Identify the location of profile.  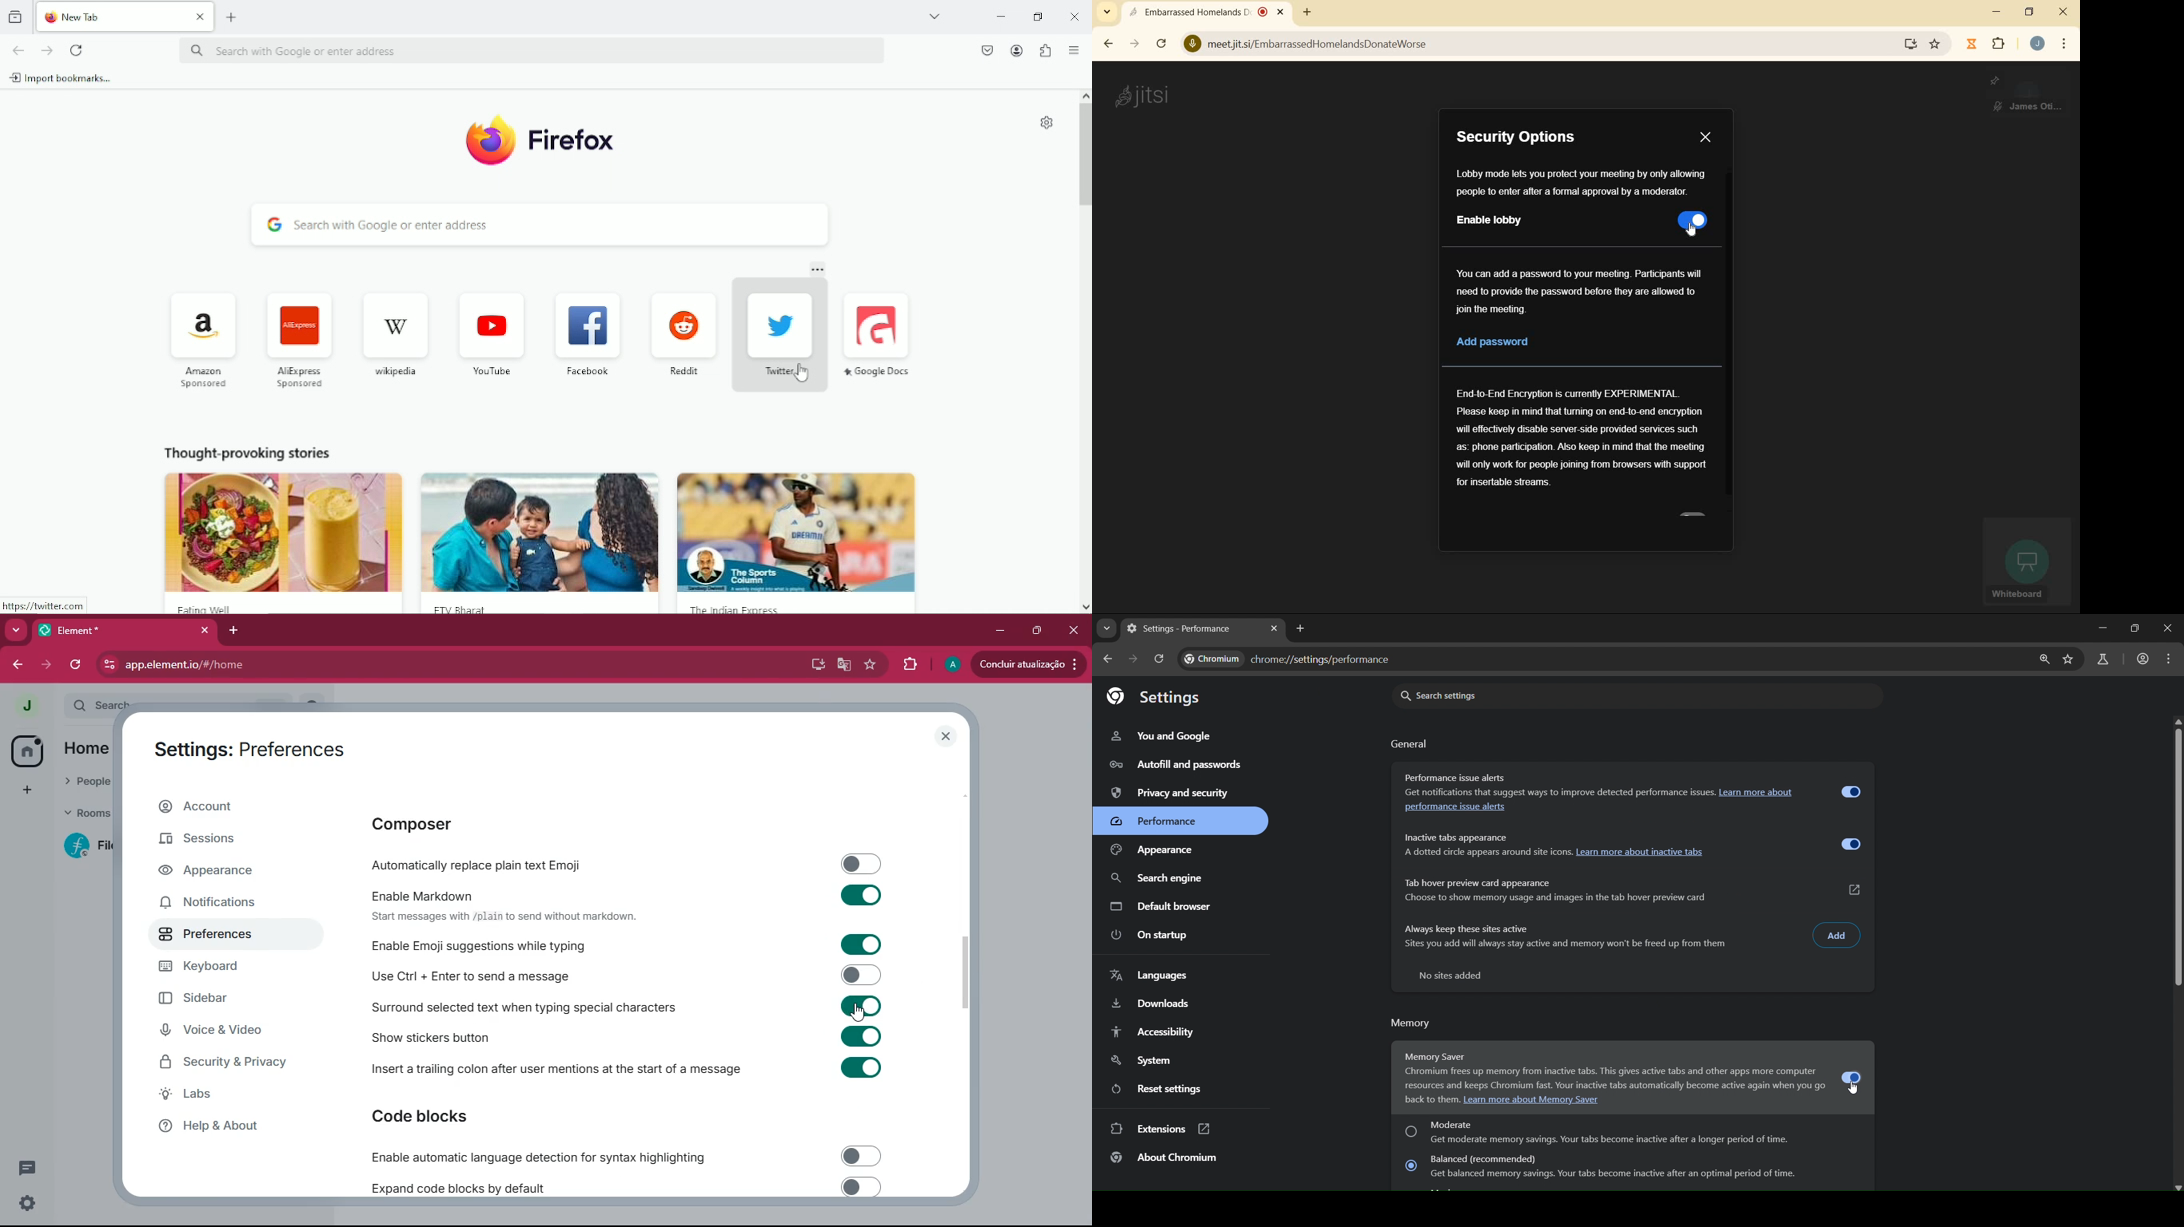
(949, 664).